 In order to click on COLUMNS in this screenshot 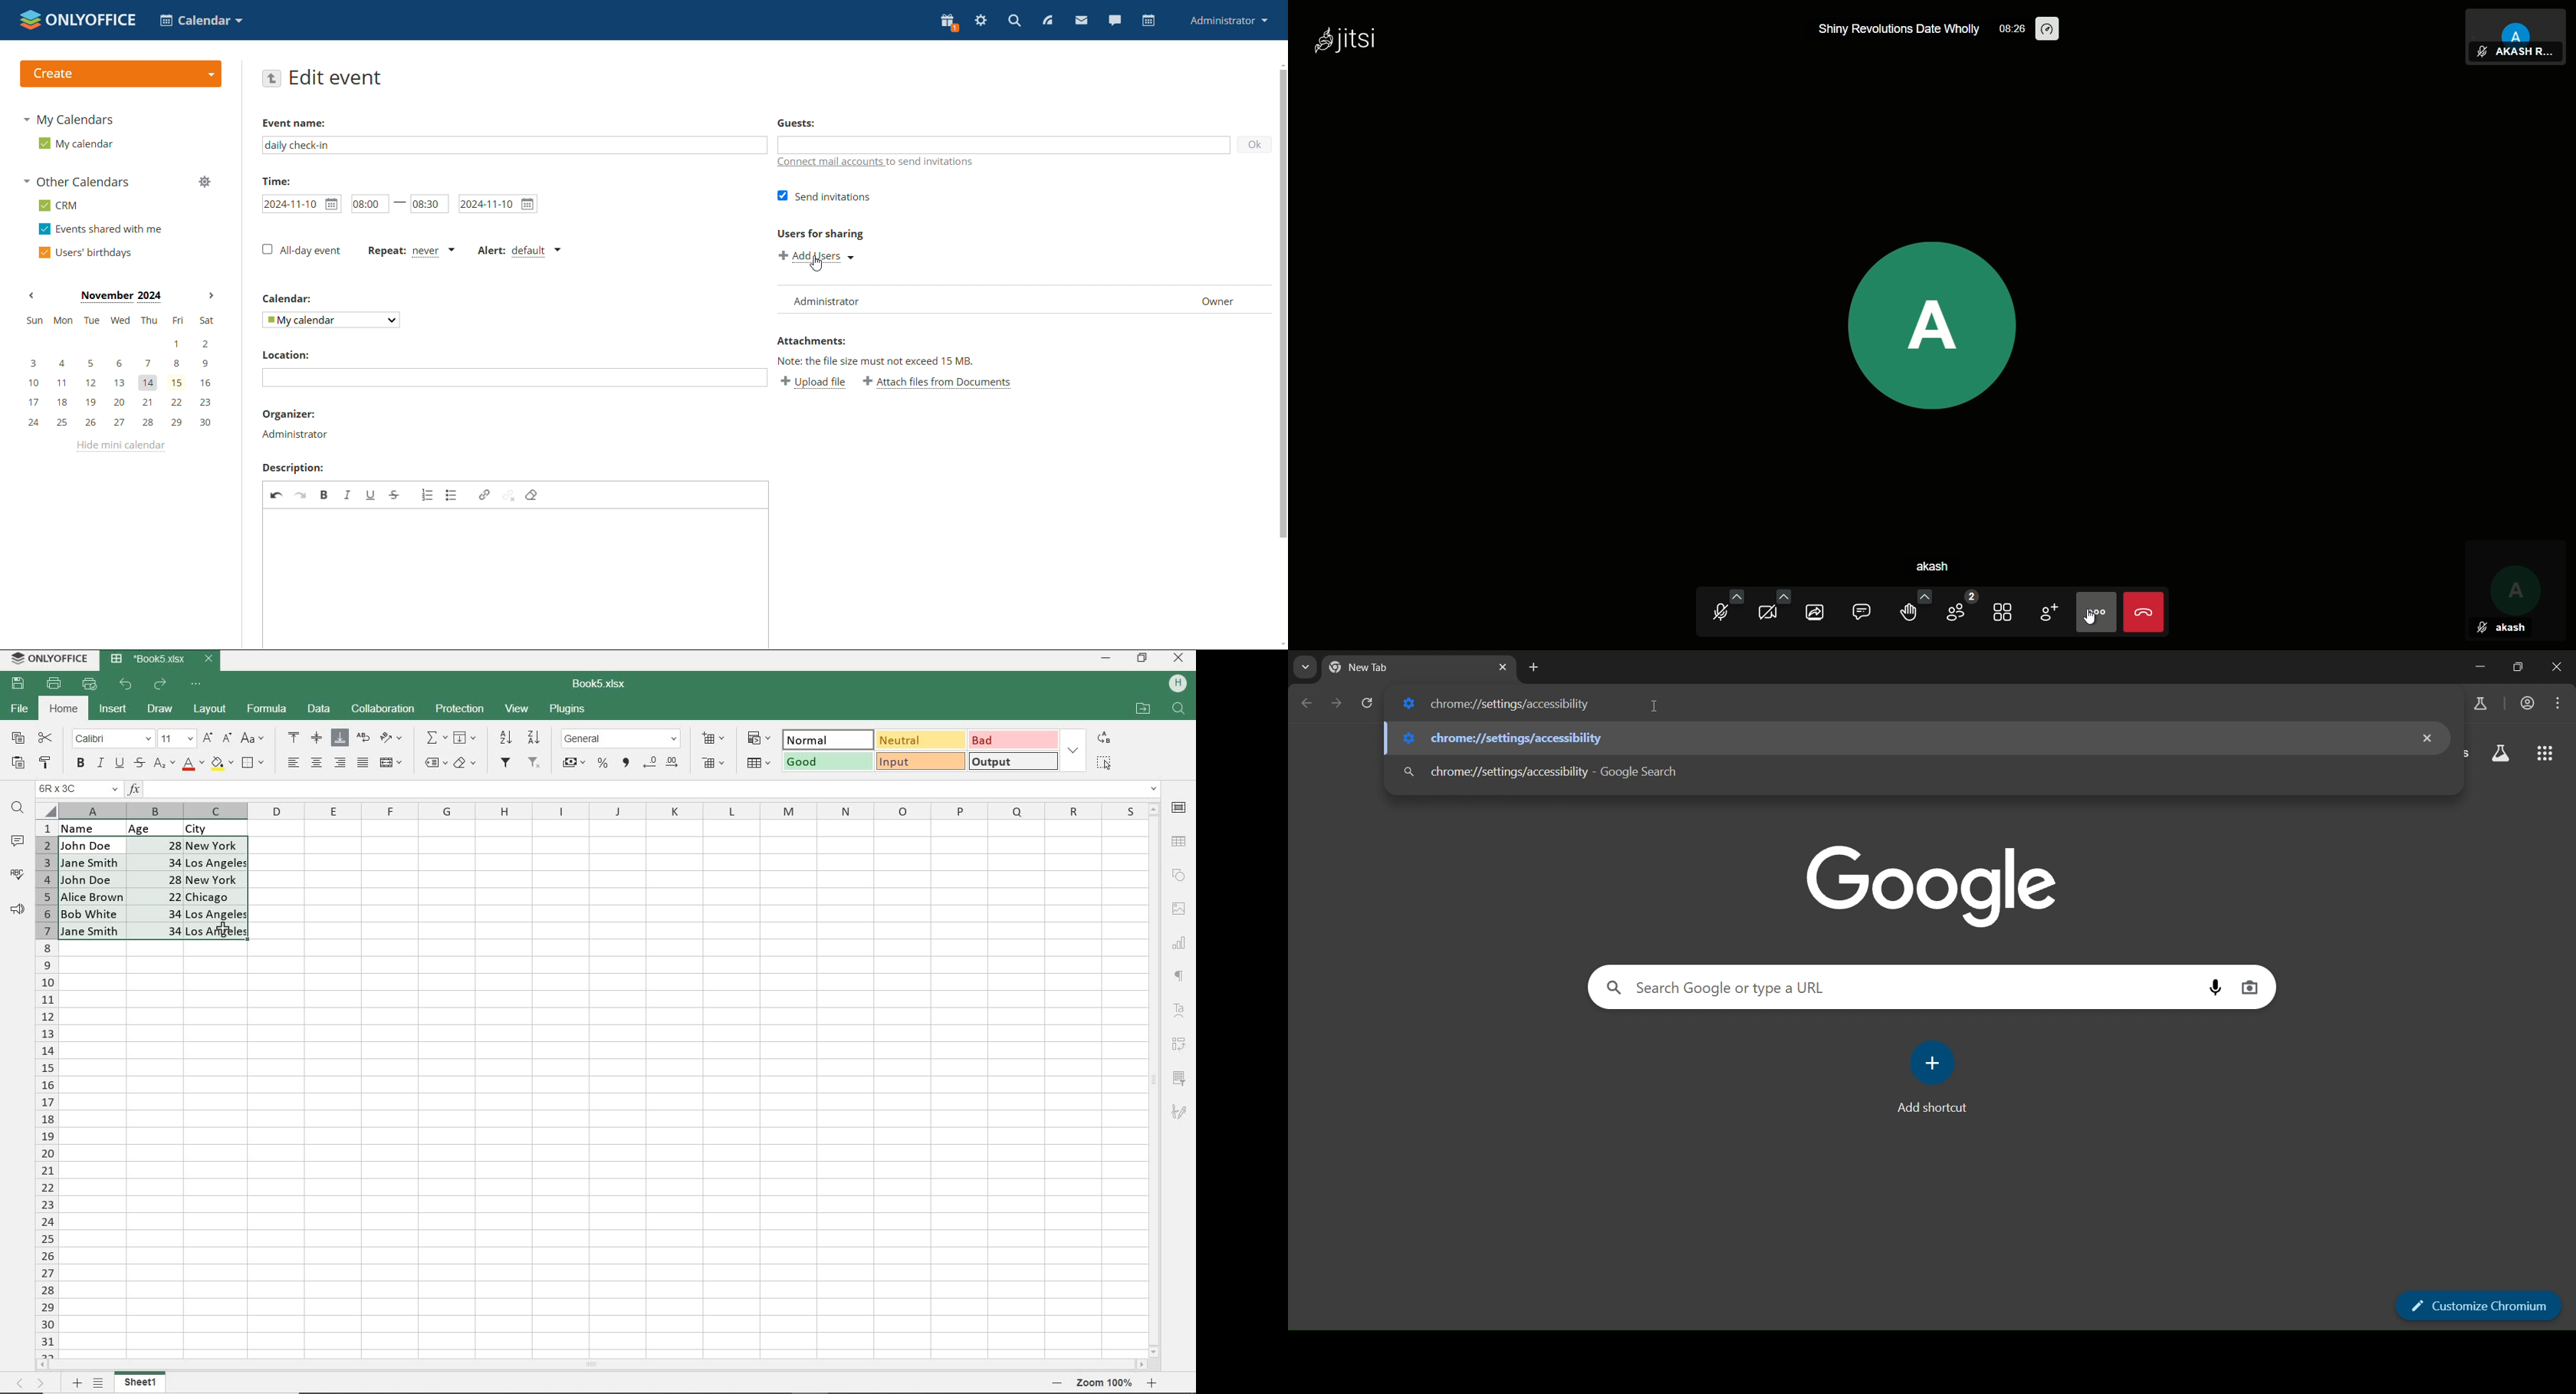, I will do `click(46, 1088)`.